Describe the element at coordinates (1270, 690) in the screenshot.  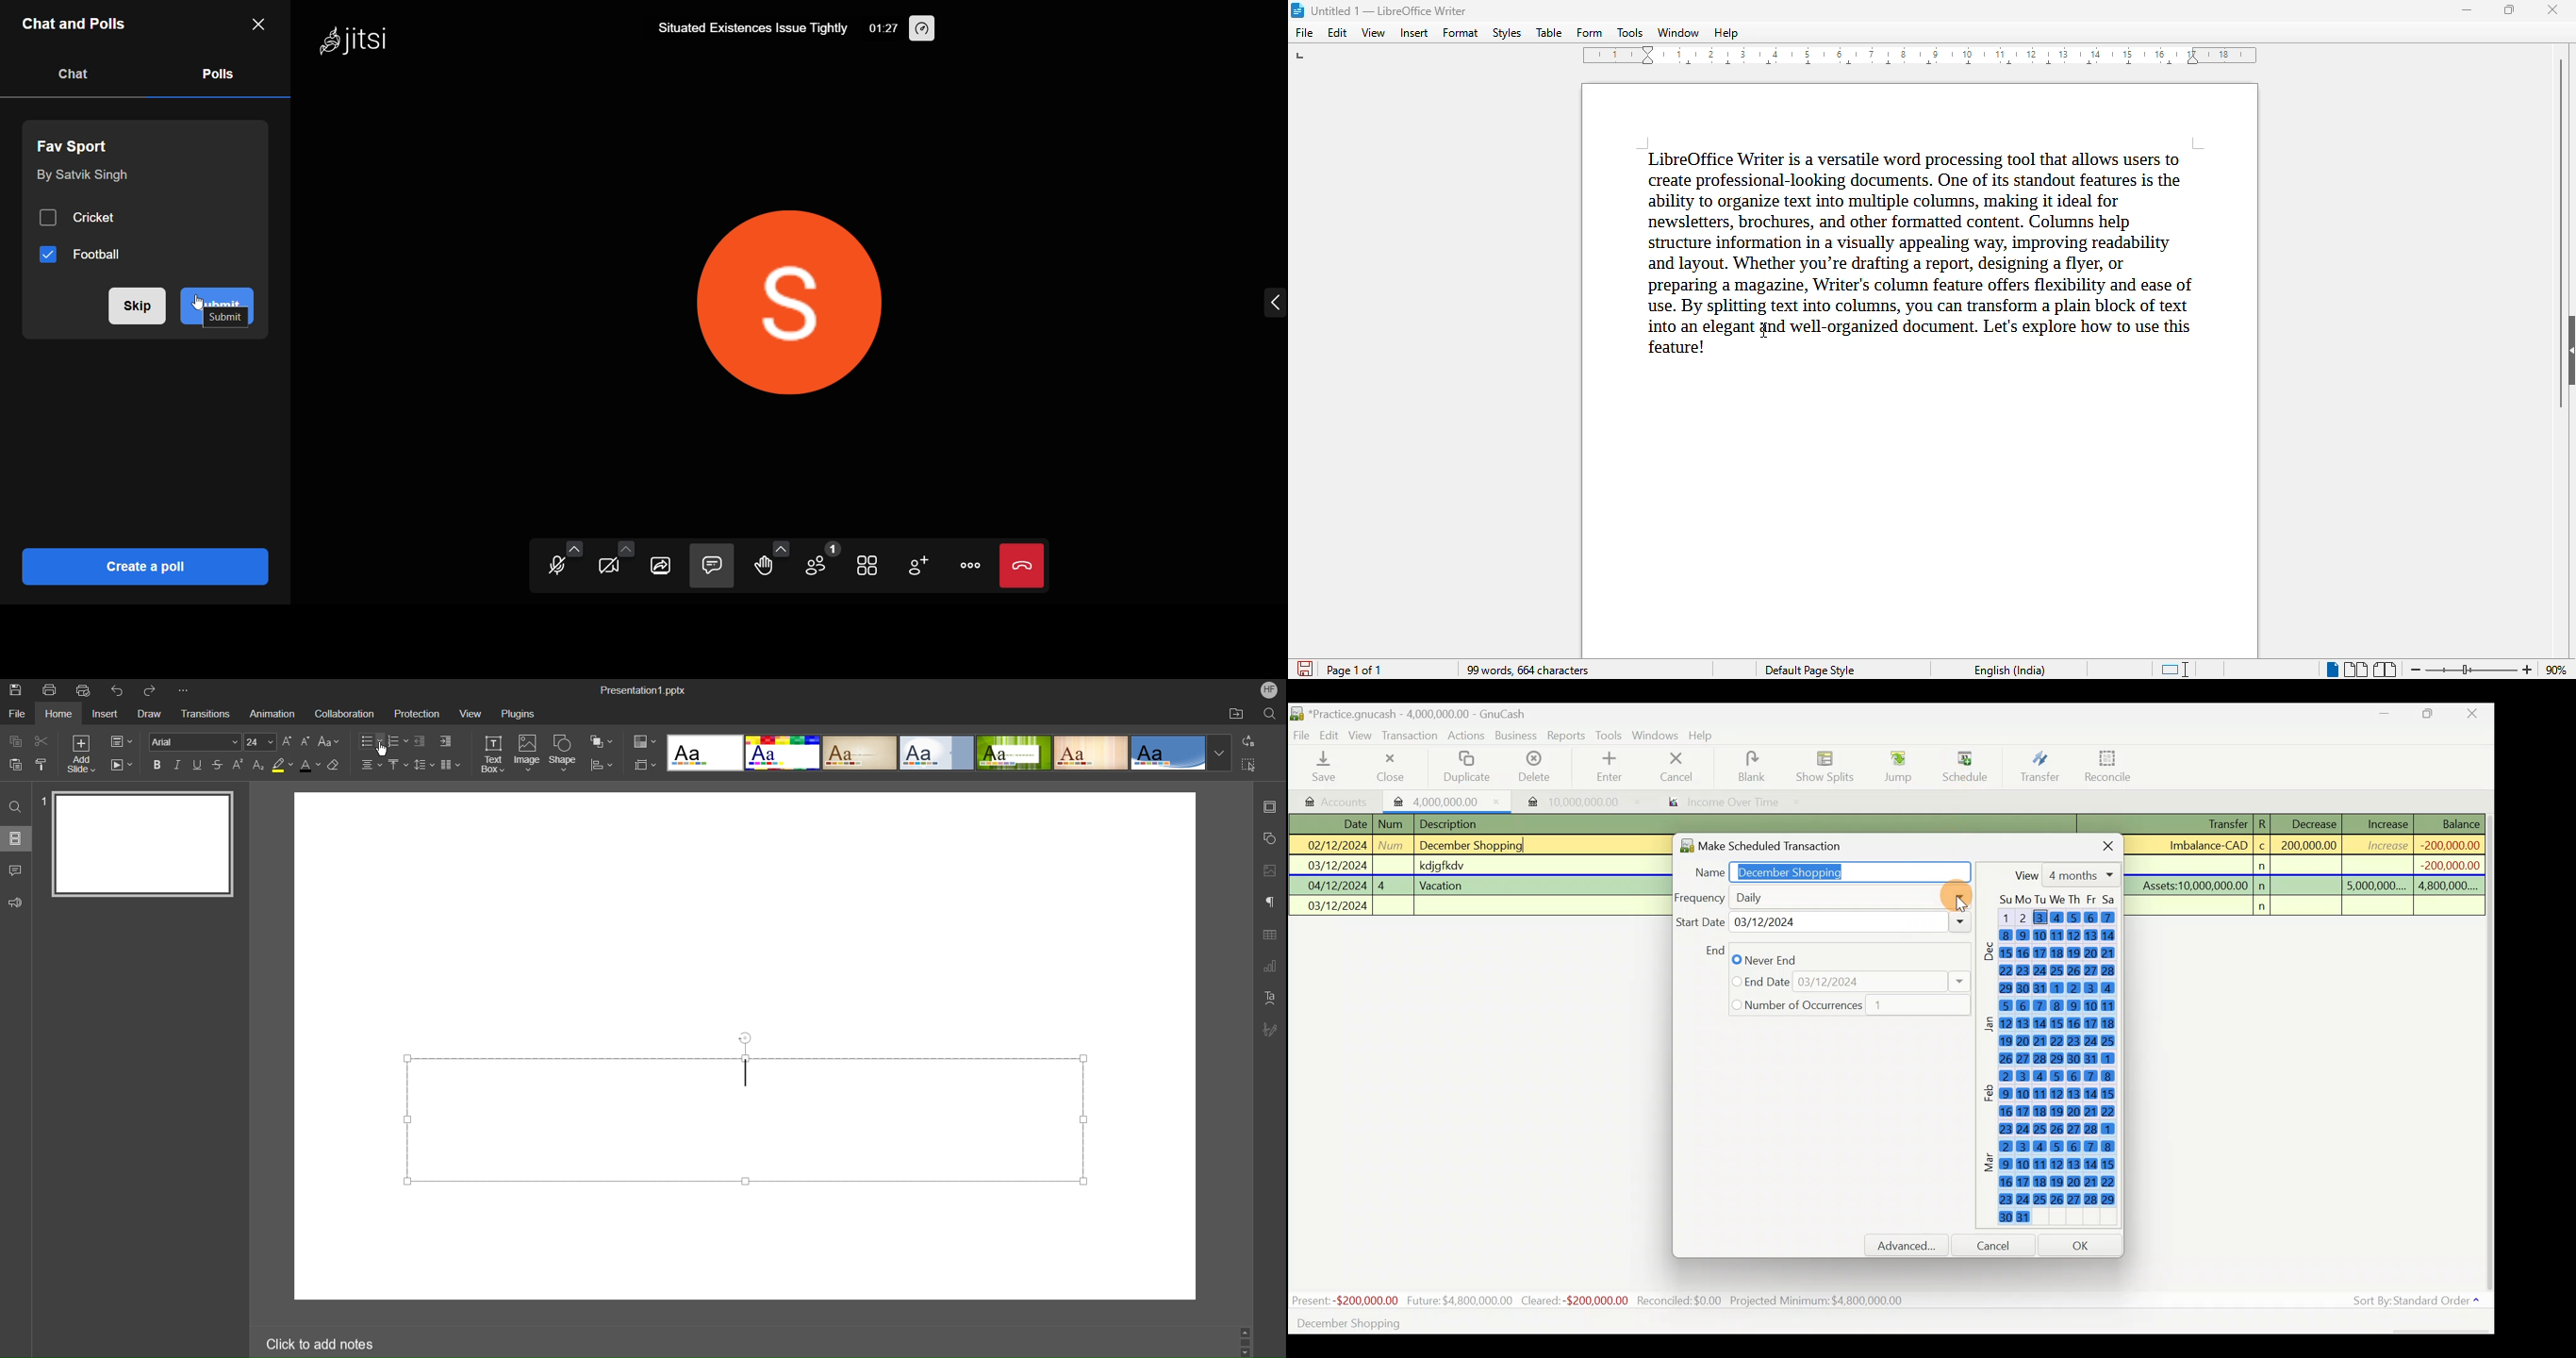
I see `Account` at that location.